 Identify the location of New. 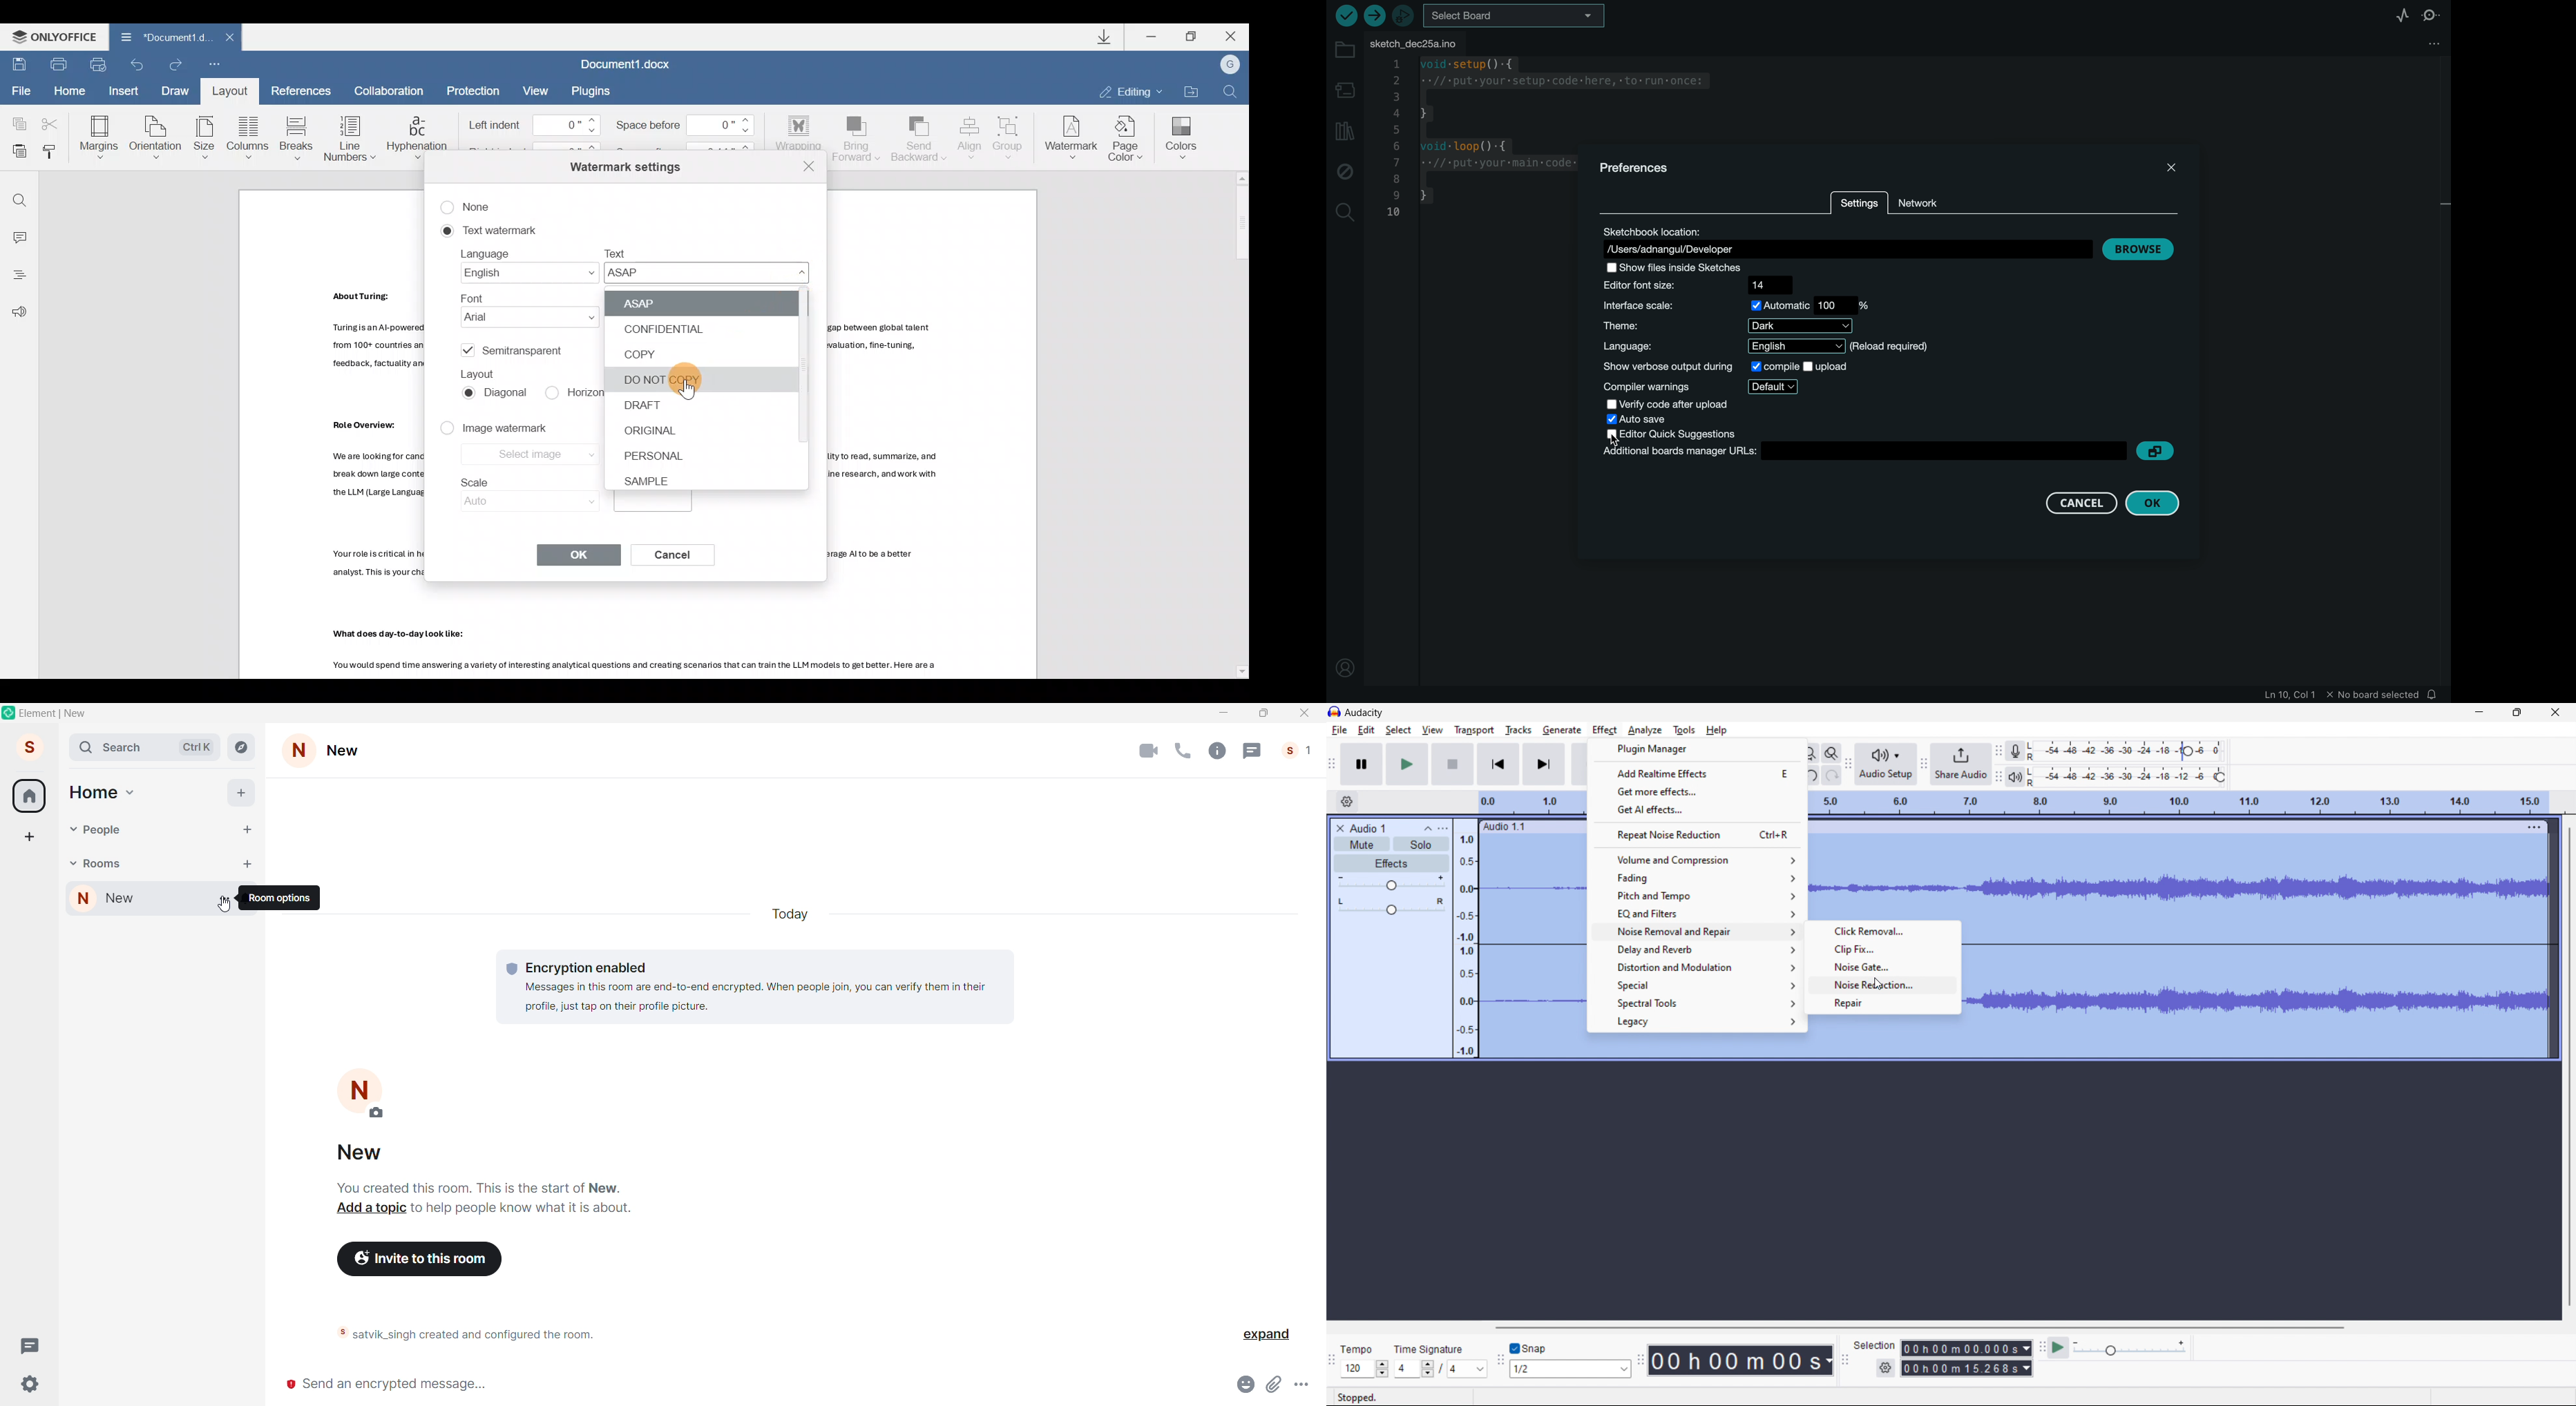
(350, 750).